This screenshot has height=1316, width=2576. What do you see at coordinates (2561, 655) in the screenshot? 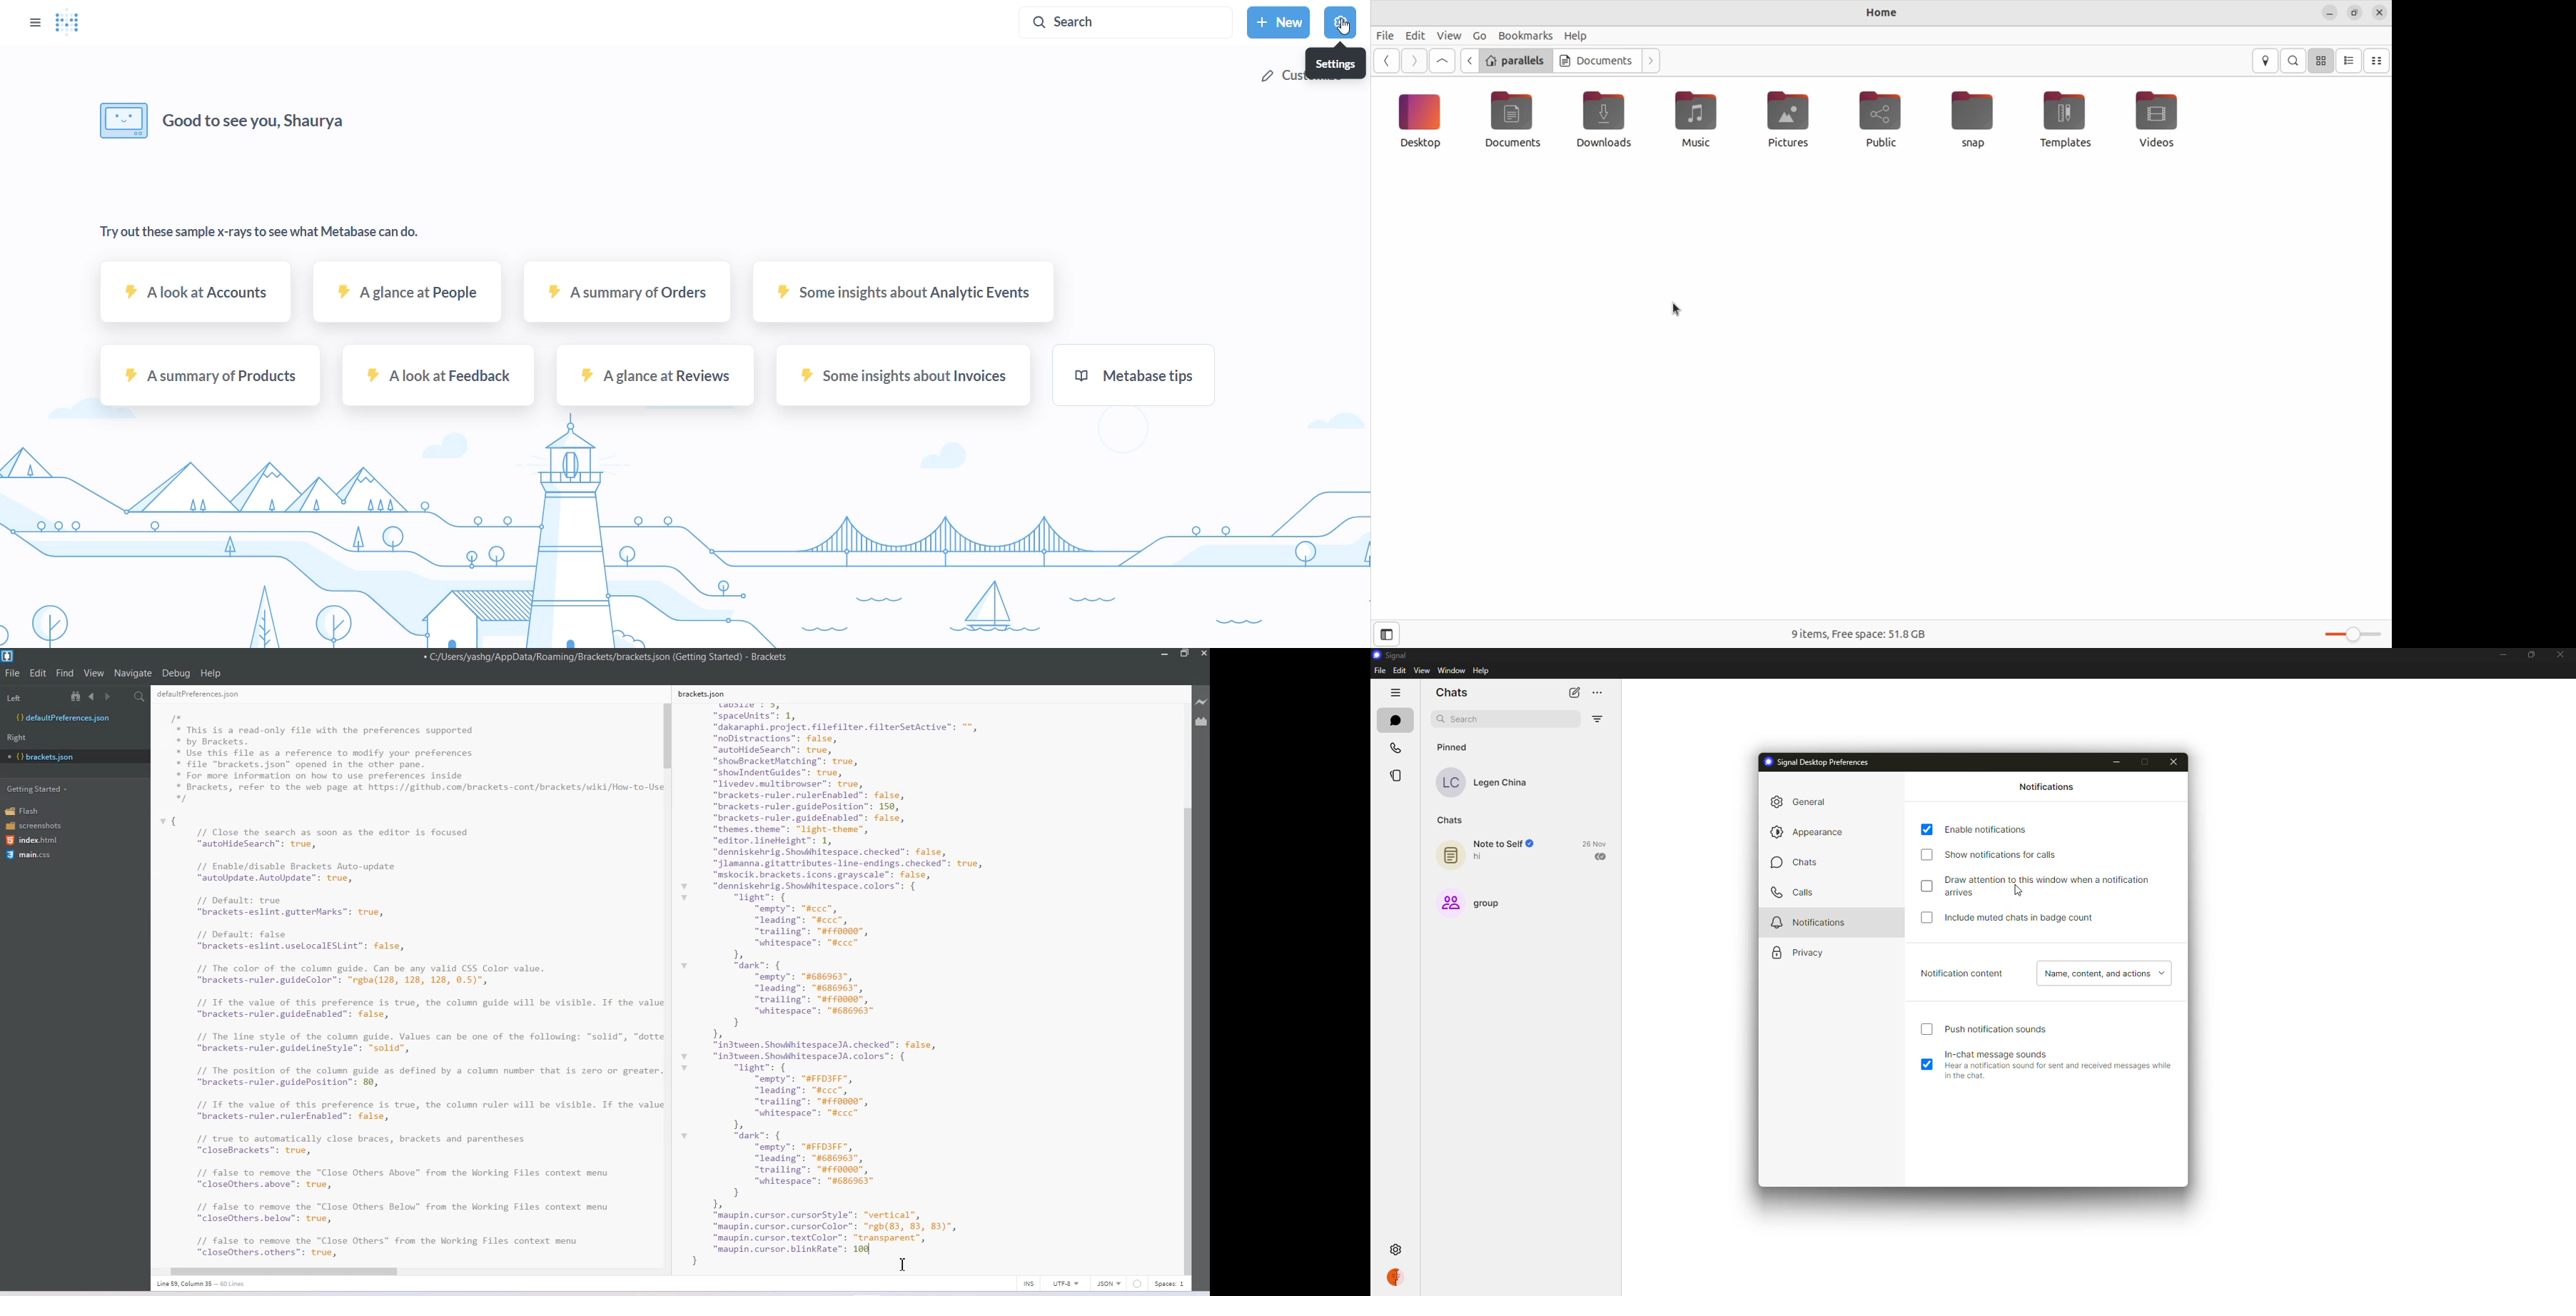
I see `close` at bounding box center [2561, 655].